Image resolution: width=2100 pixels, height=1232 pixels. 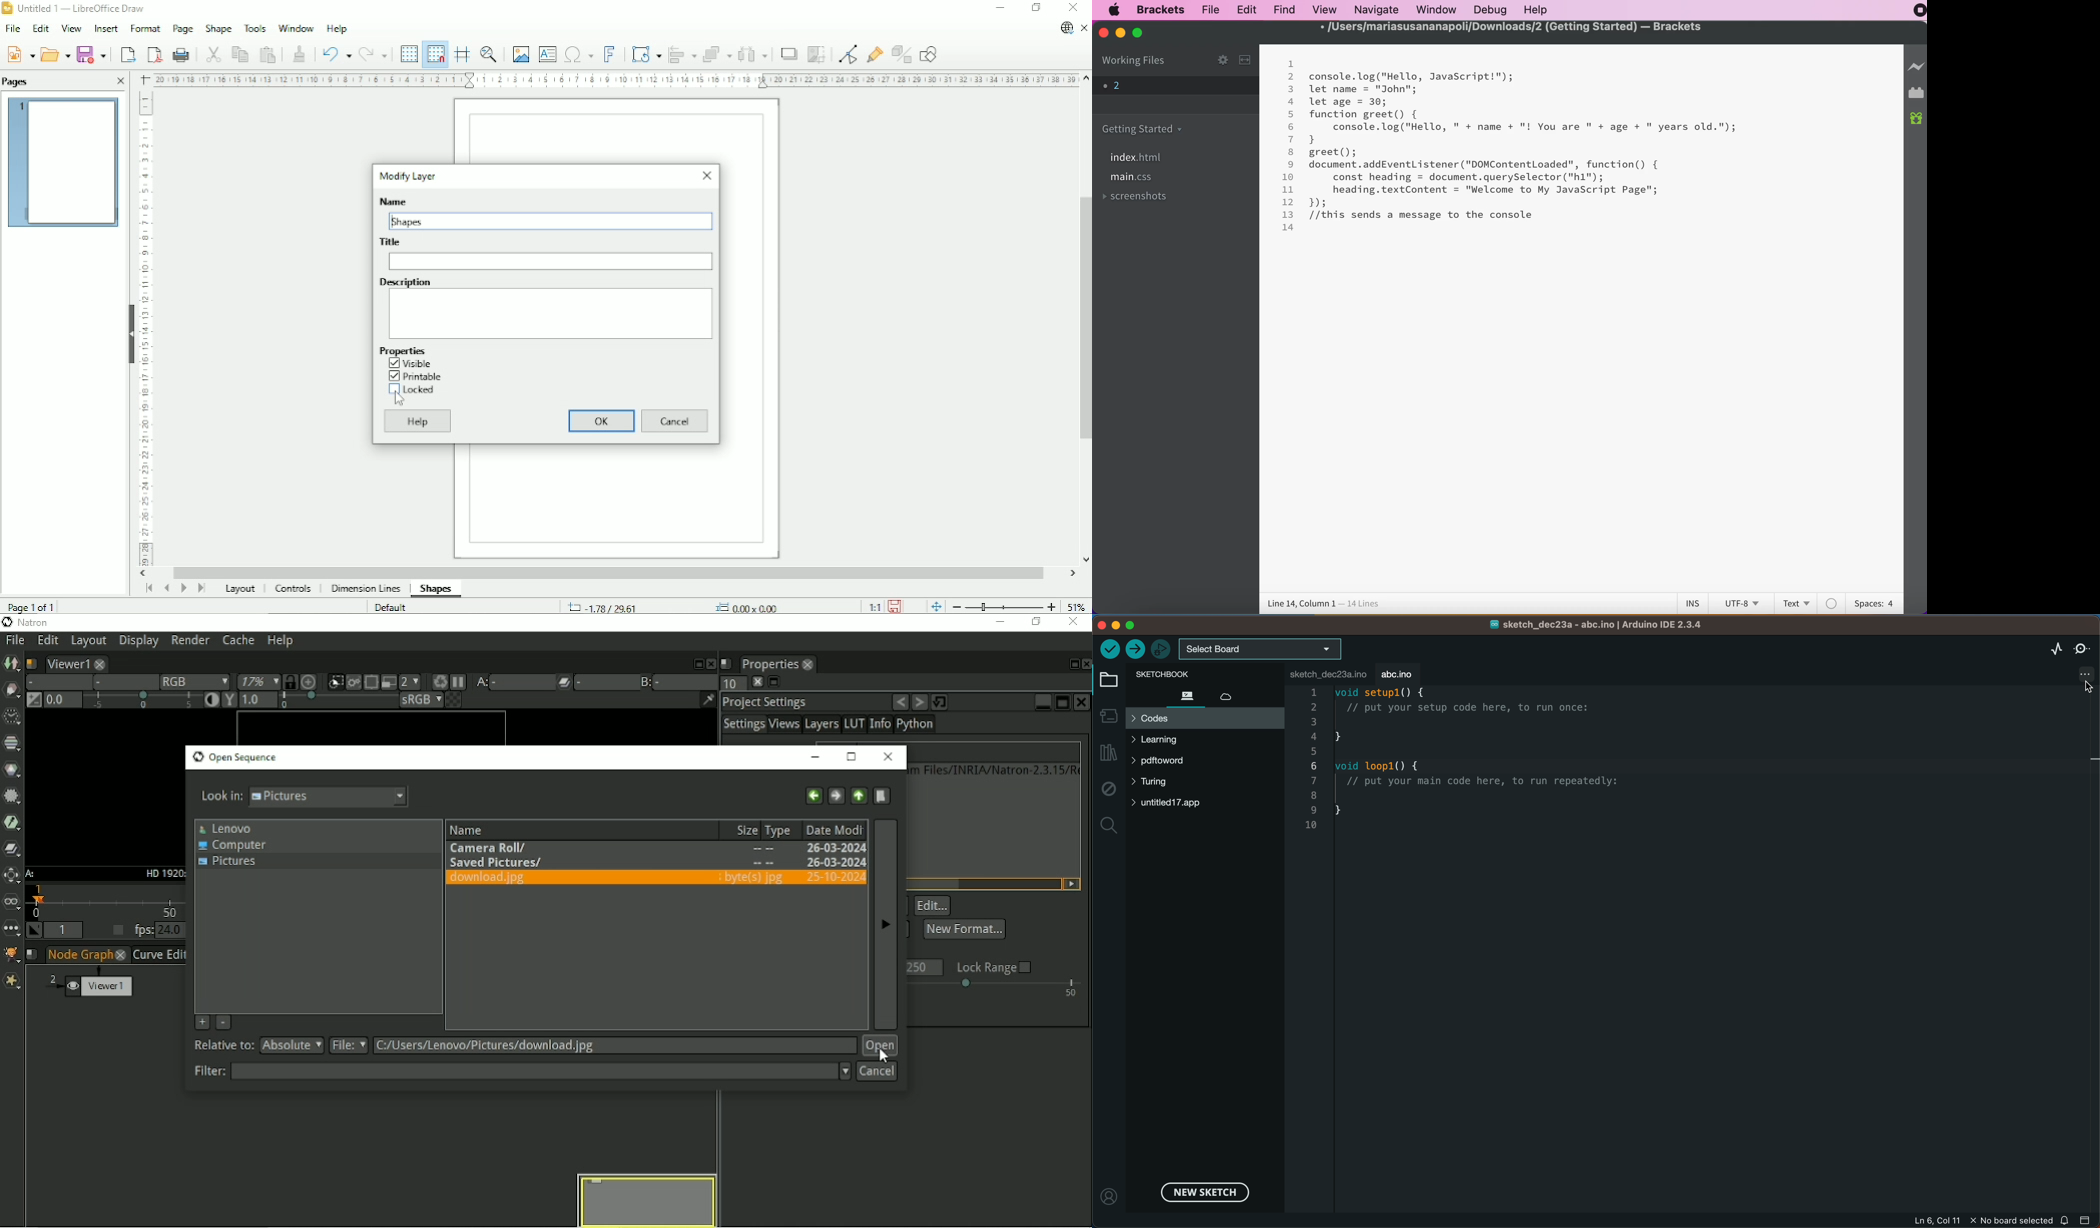 I want to click on help, so click(x=1539, y=10).